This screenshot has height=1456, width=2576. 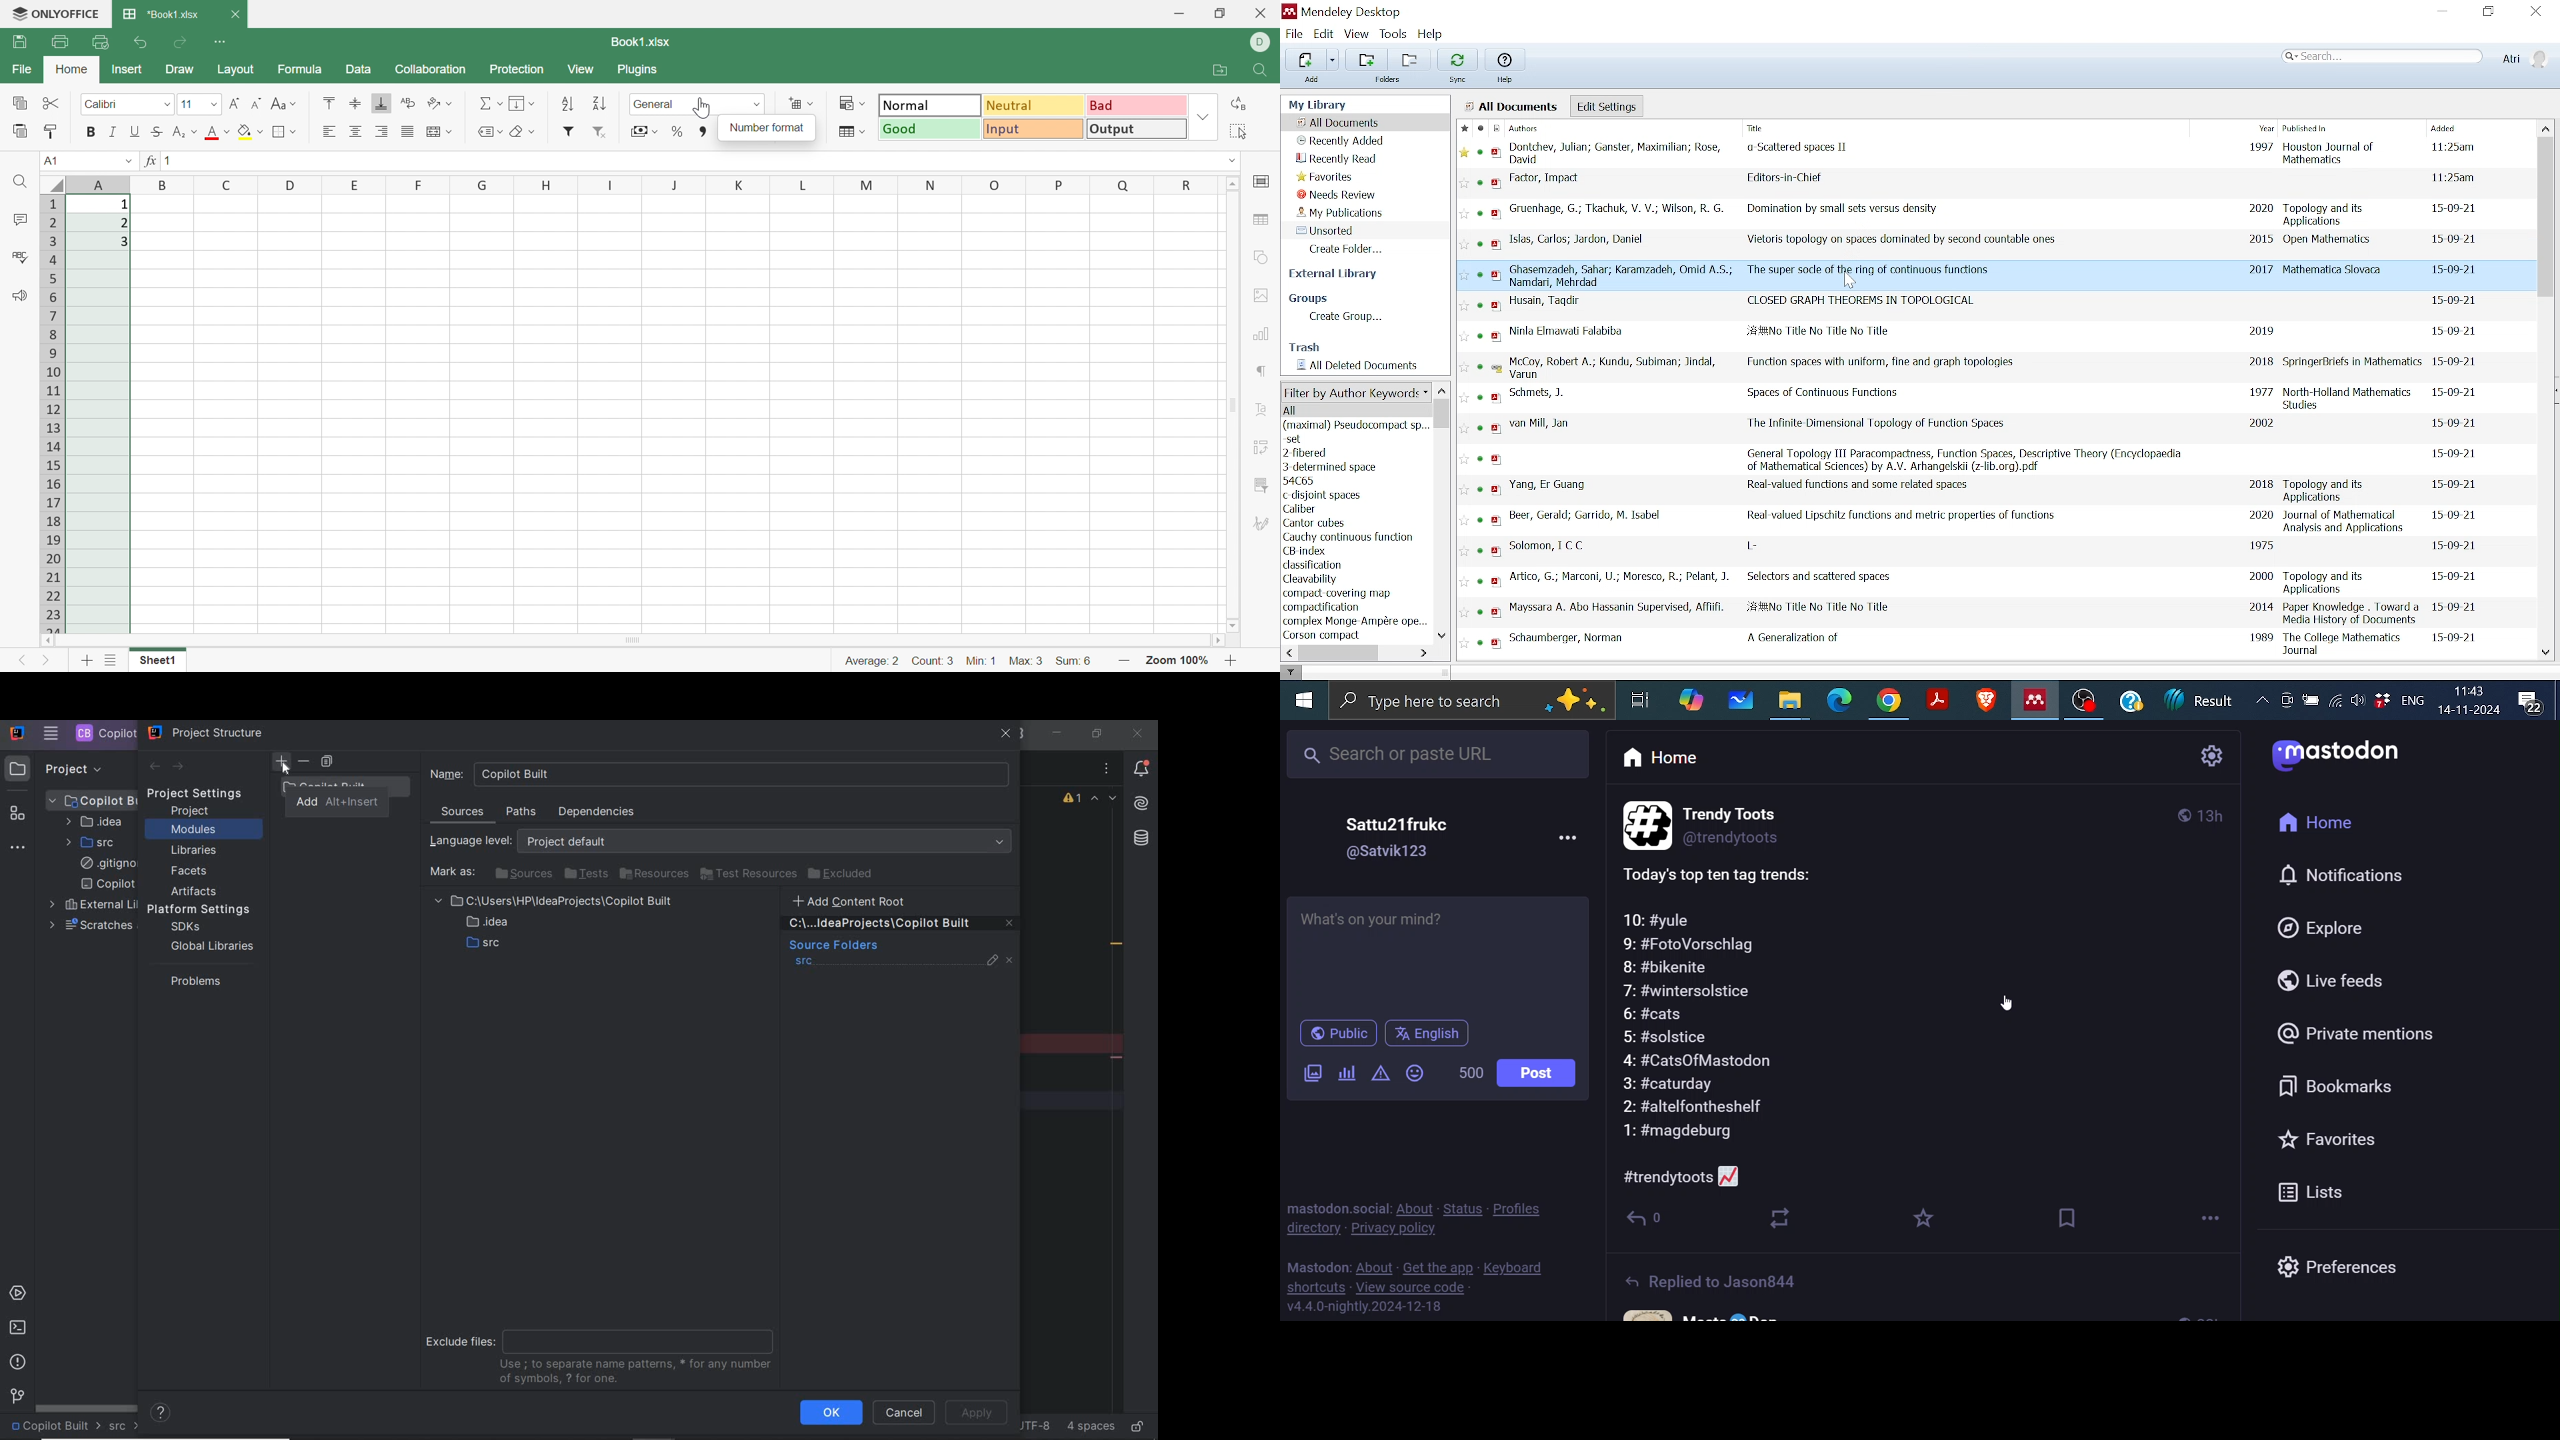 I want to click on Comma style, so click(x=704, y=132).